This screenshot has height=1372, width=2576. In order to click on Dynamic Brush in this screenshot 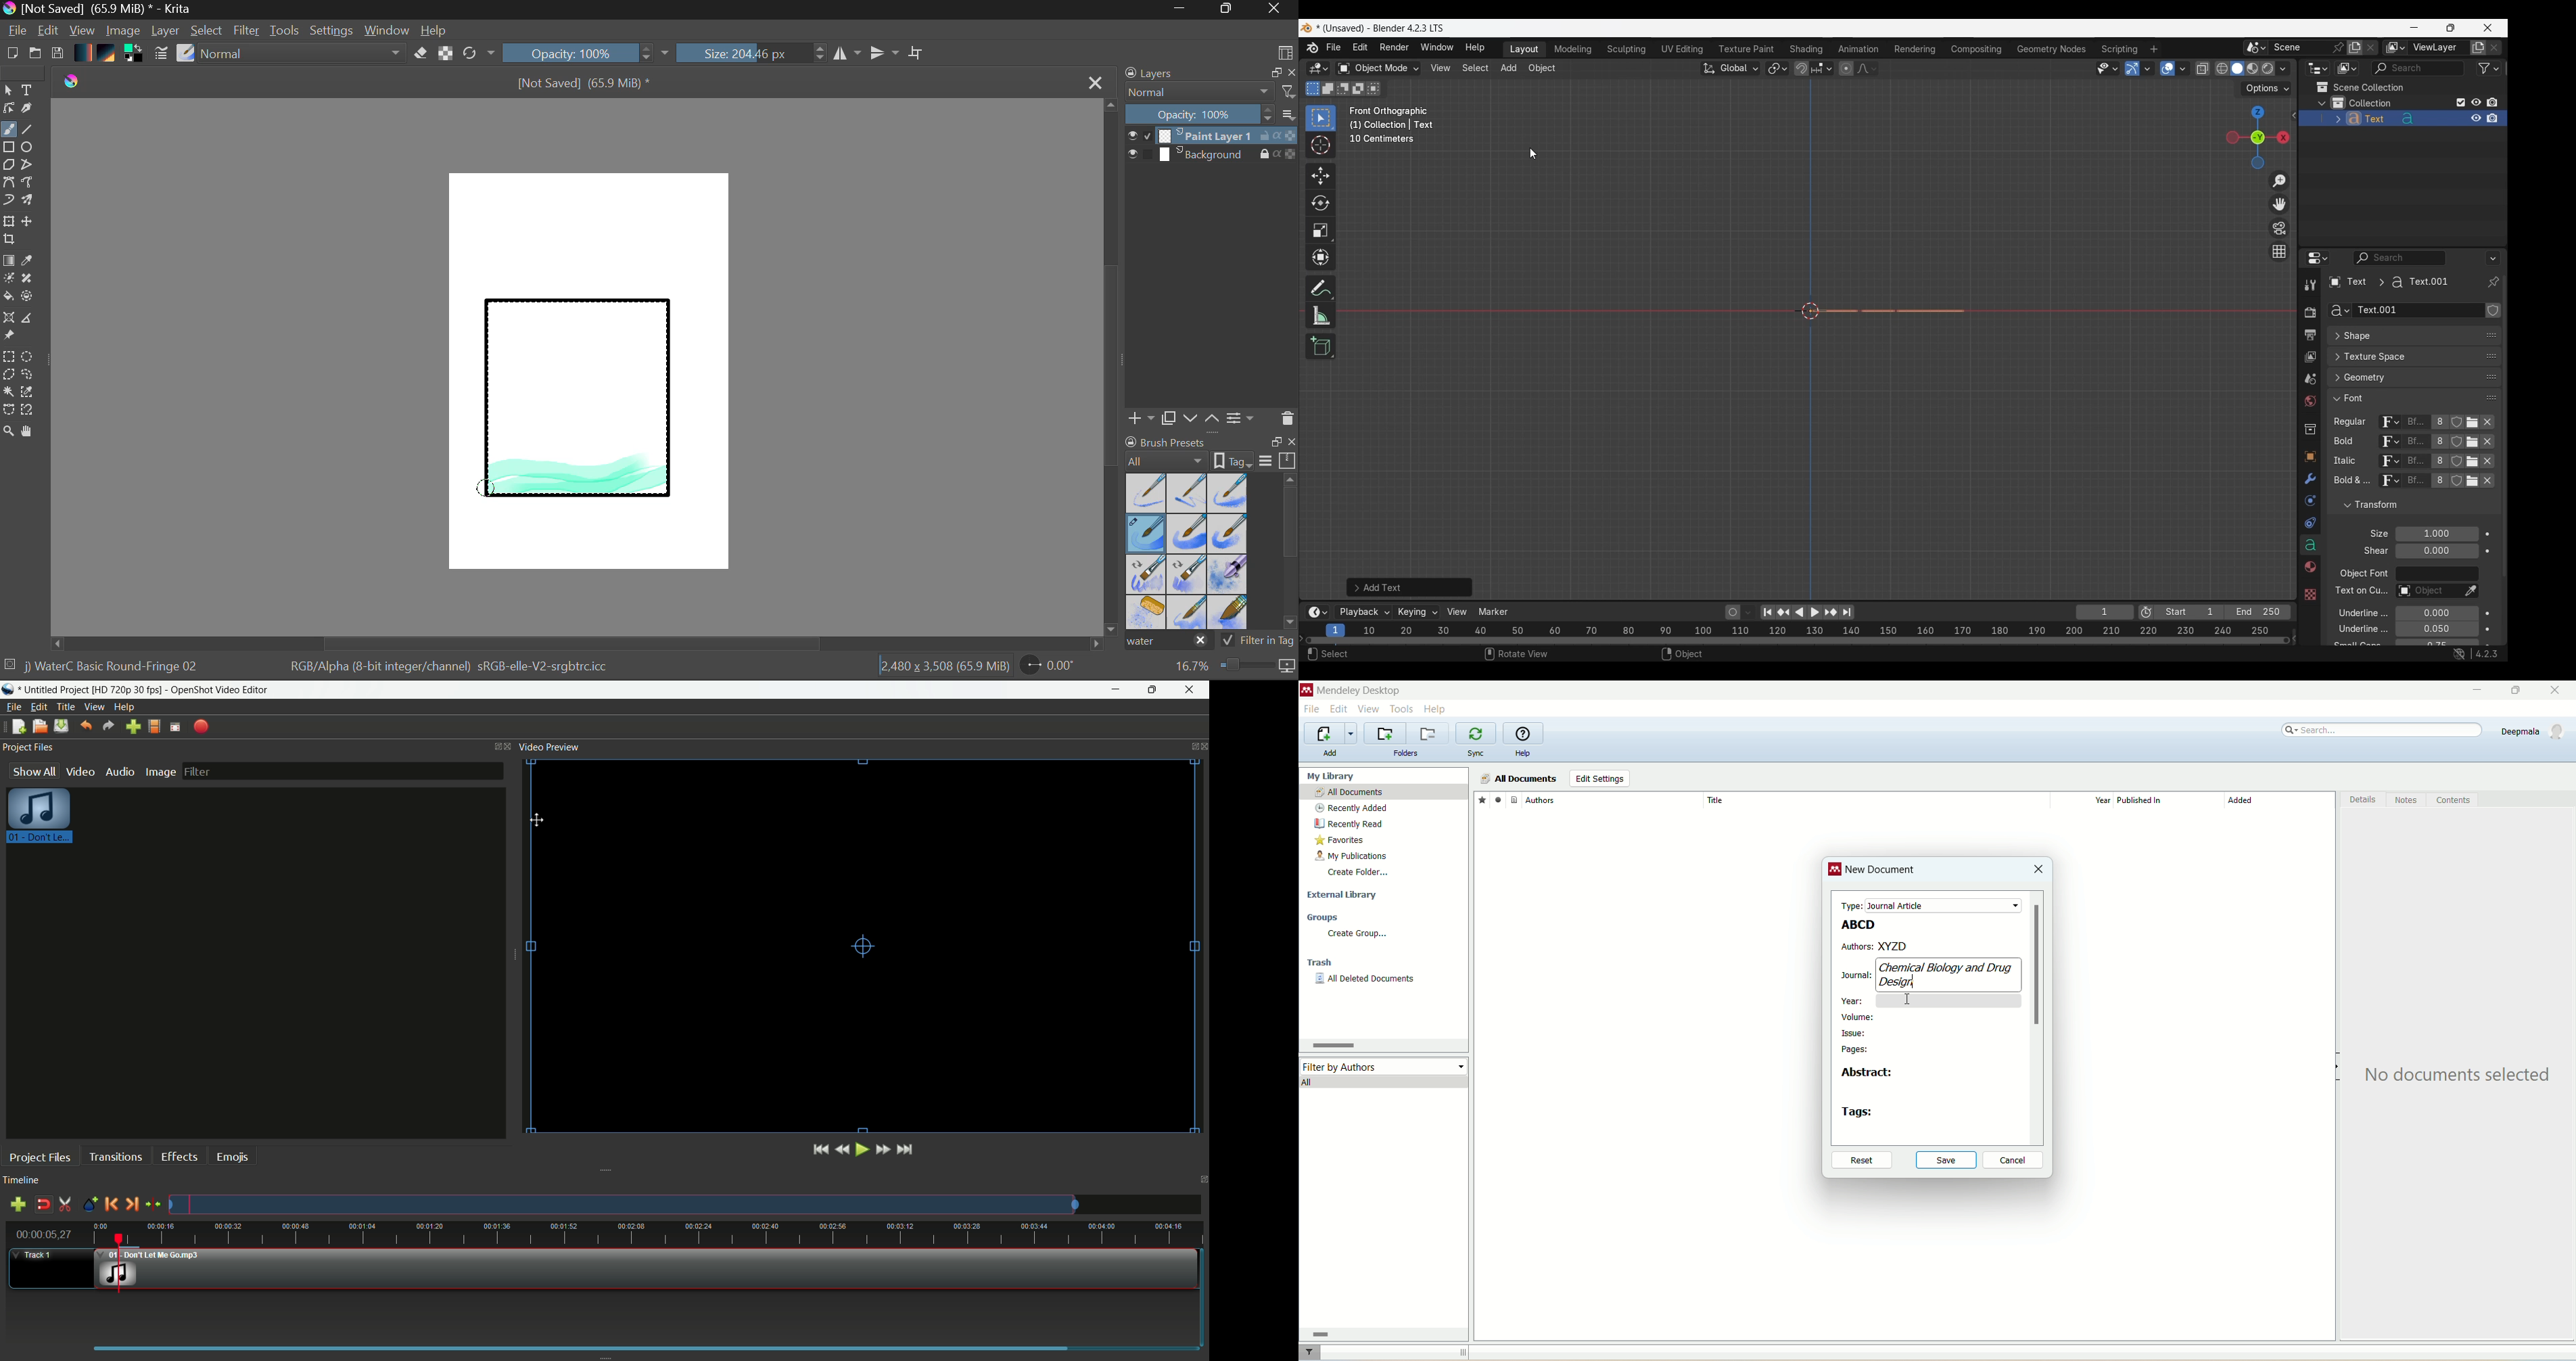, I will do `click(8, 200)`.